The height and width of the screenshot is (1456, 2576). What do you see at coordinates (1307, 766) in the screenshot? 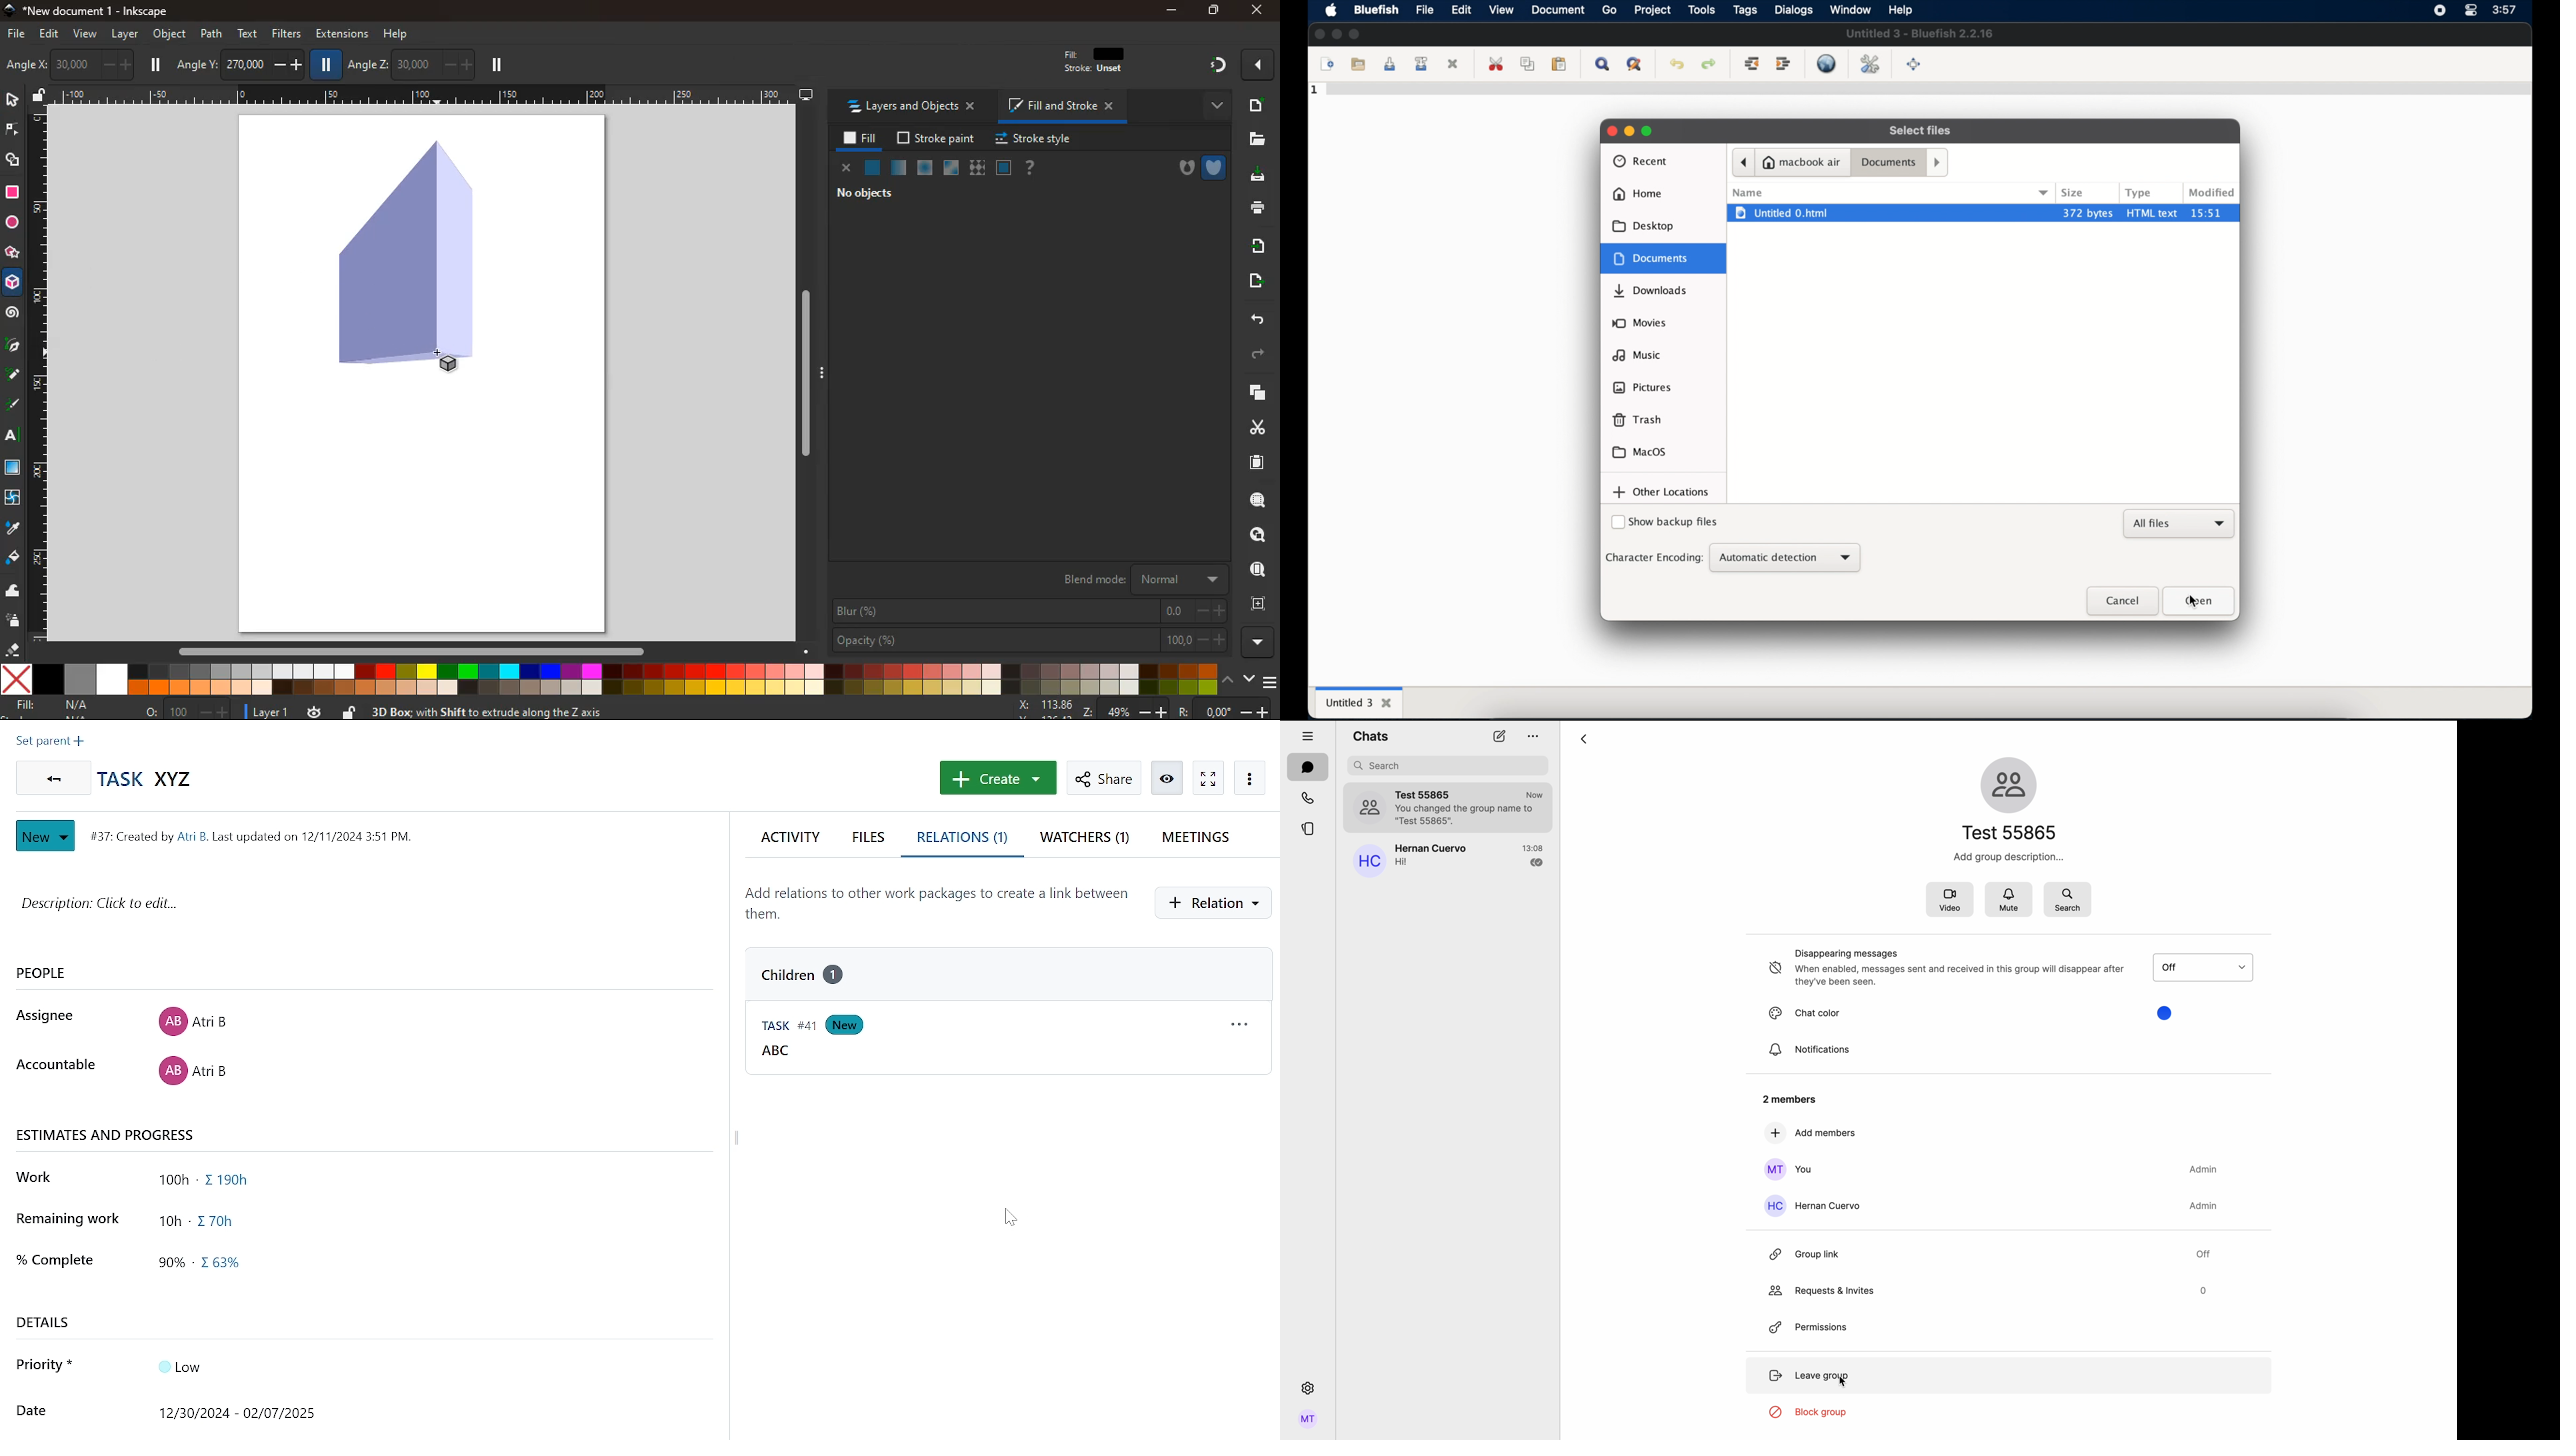
I see `chats` at bounding box center [1307, 766].